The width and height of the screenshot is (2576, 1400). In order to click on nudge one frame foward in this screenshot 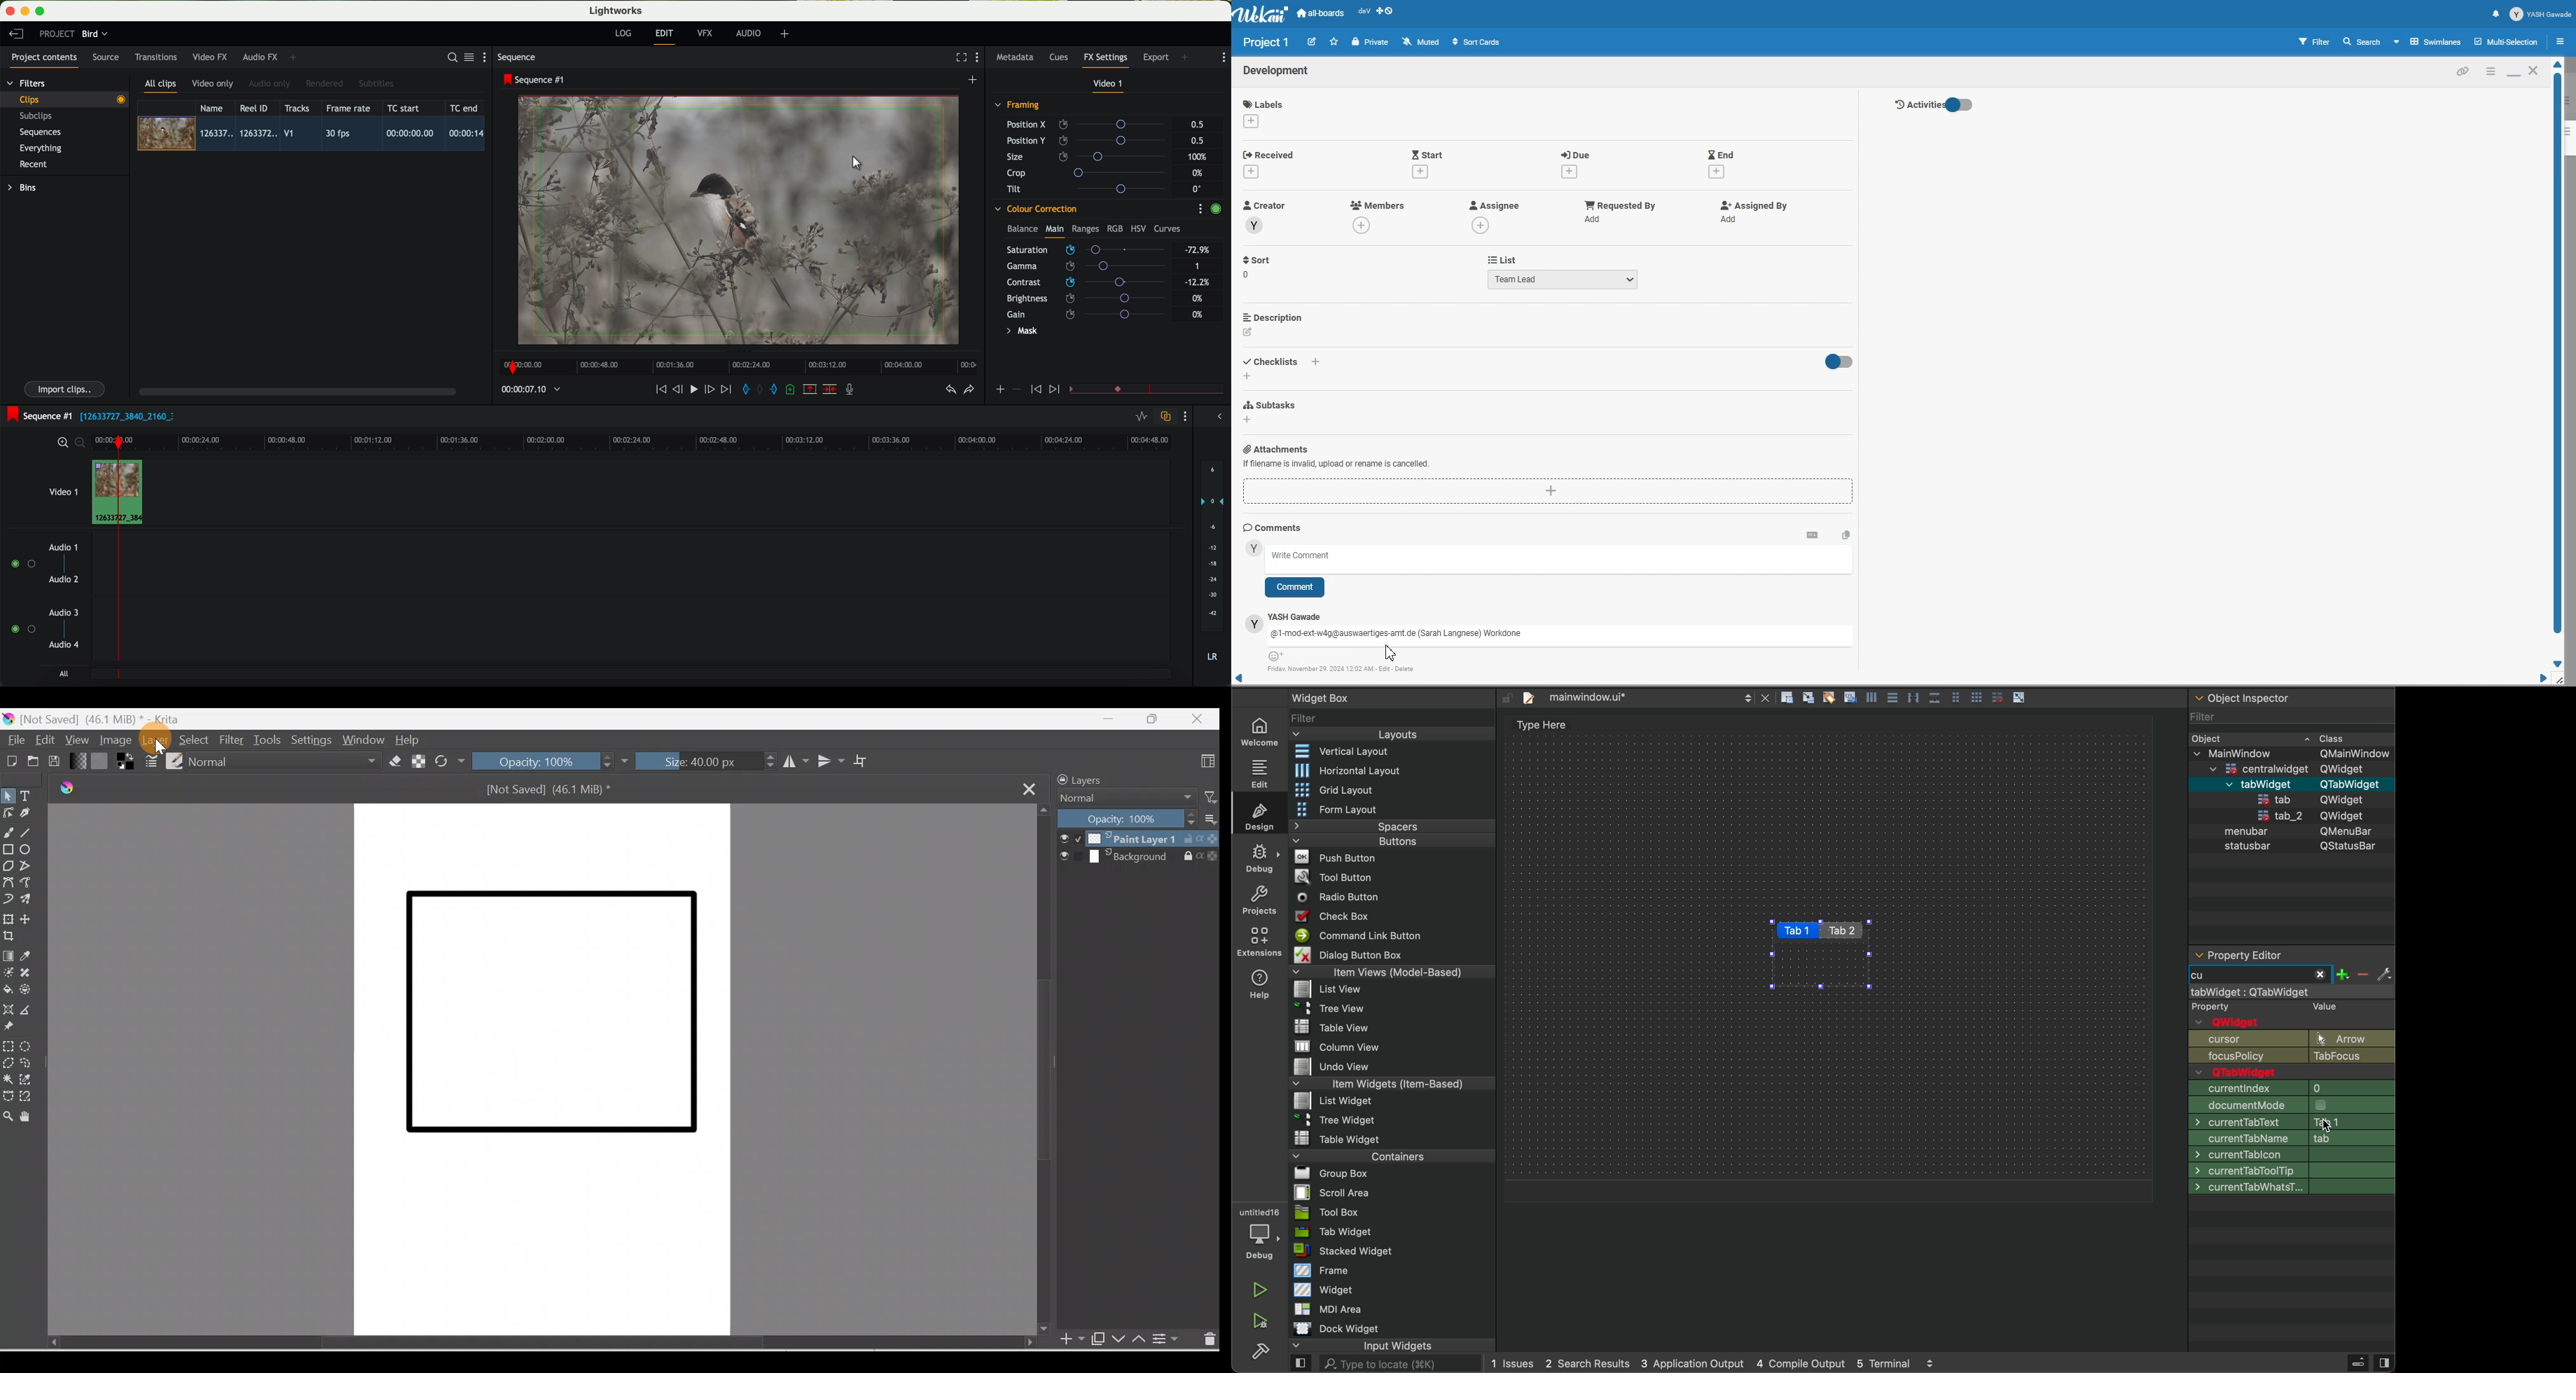, I will do `click(711, 390)`.